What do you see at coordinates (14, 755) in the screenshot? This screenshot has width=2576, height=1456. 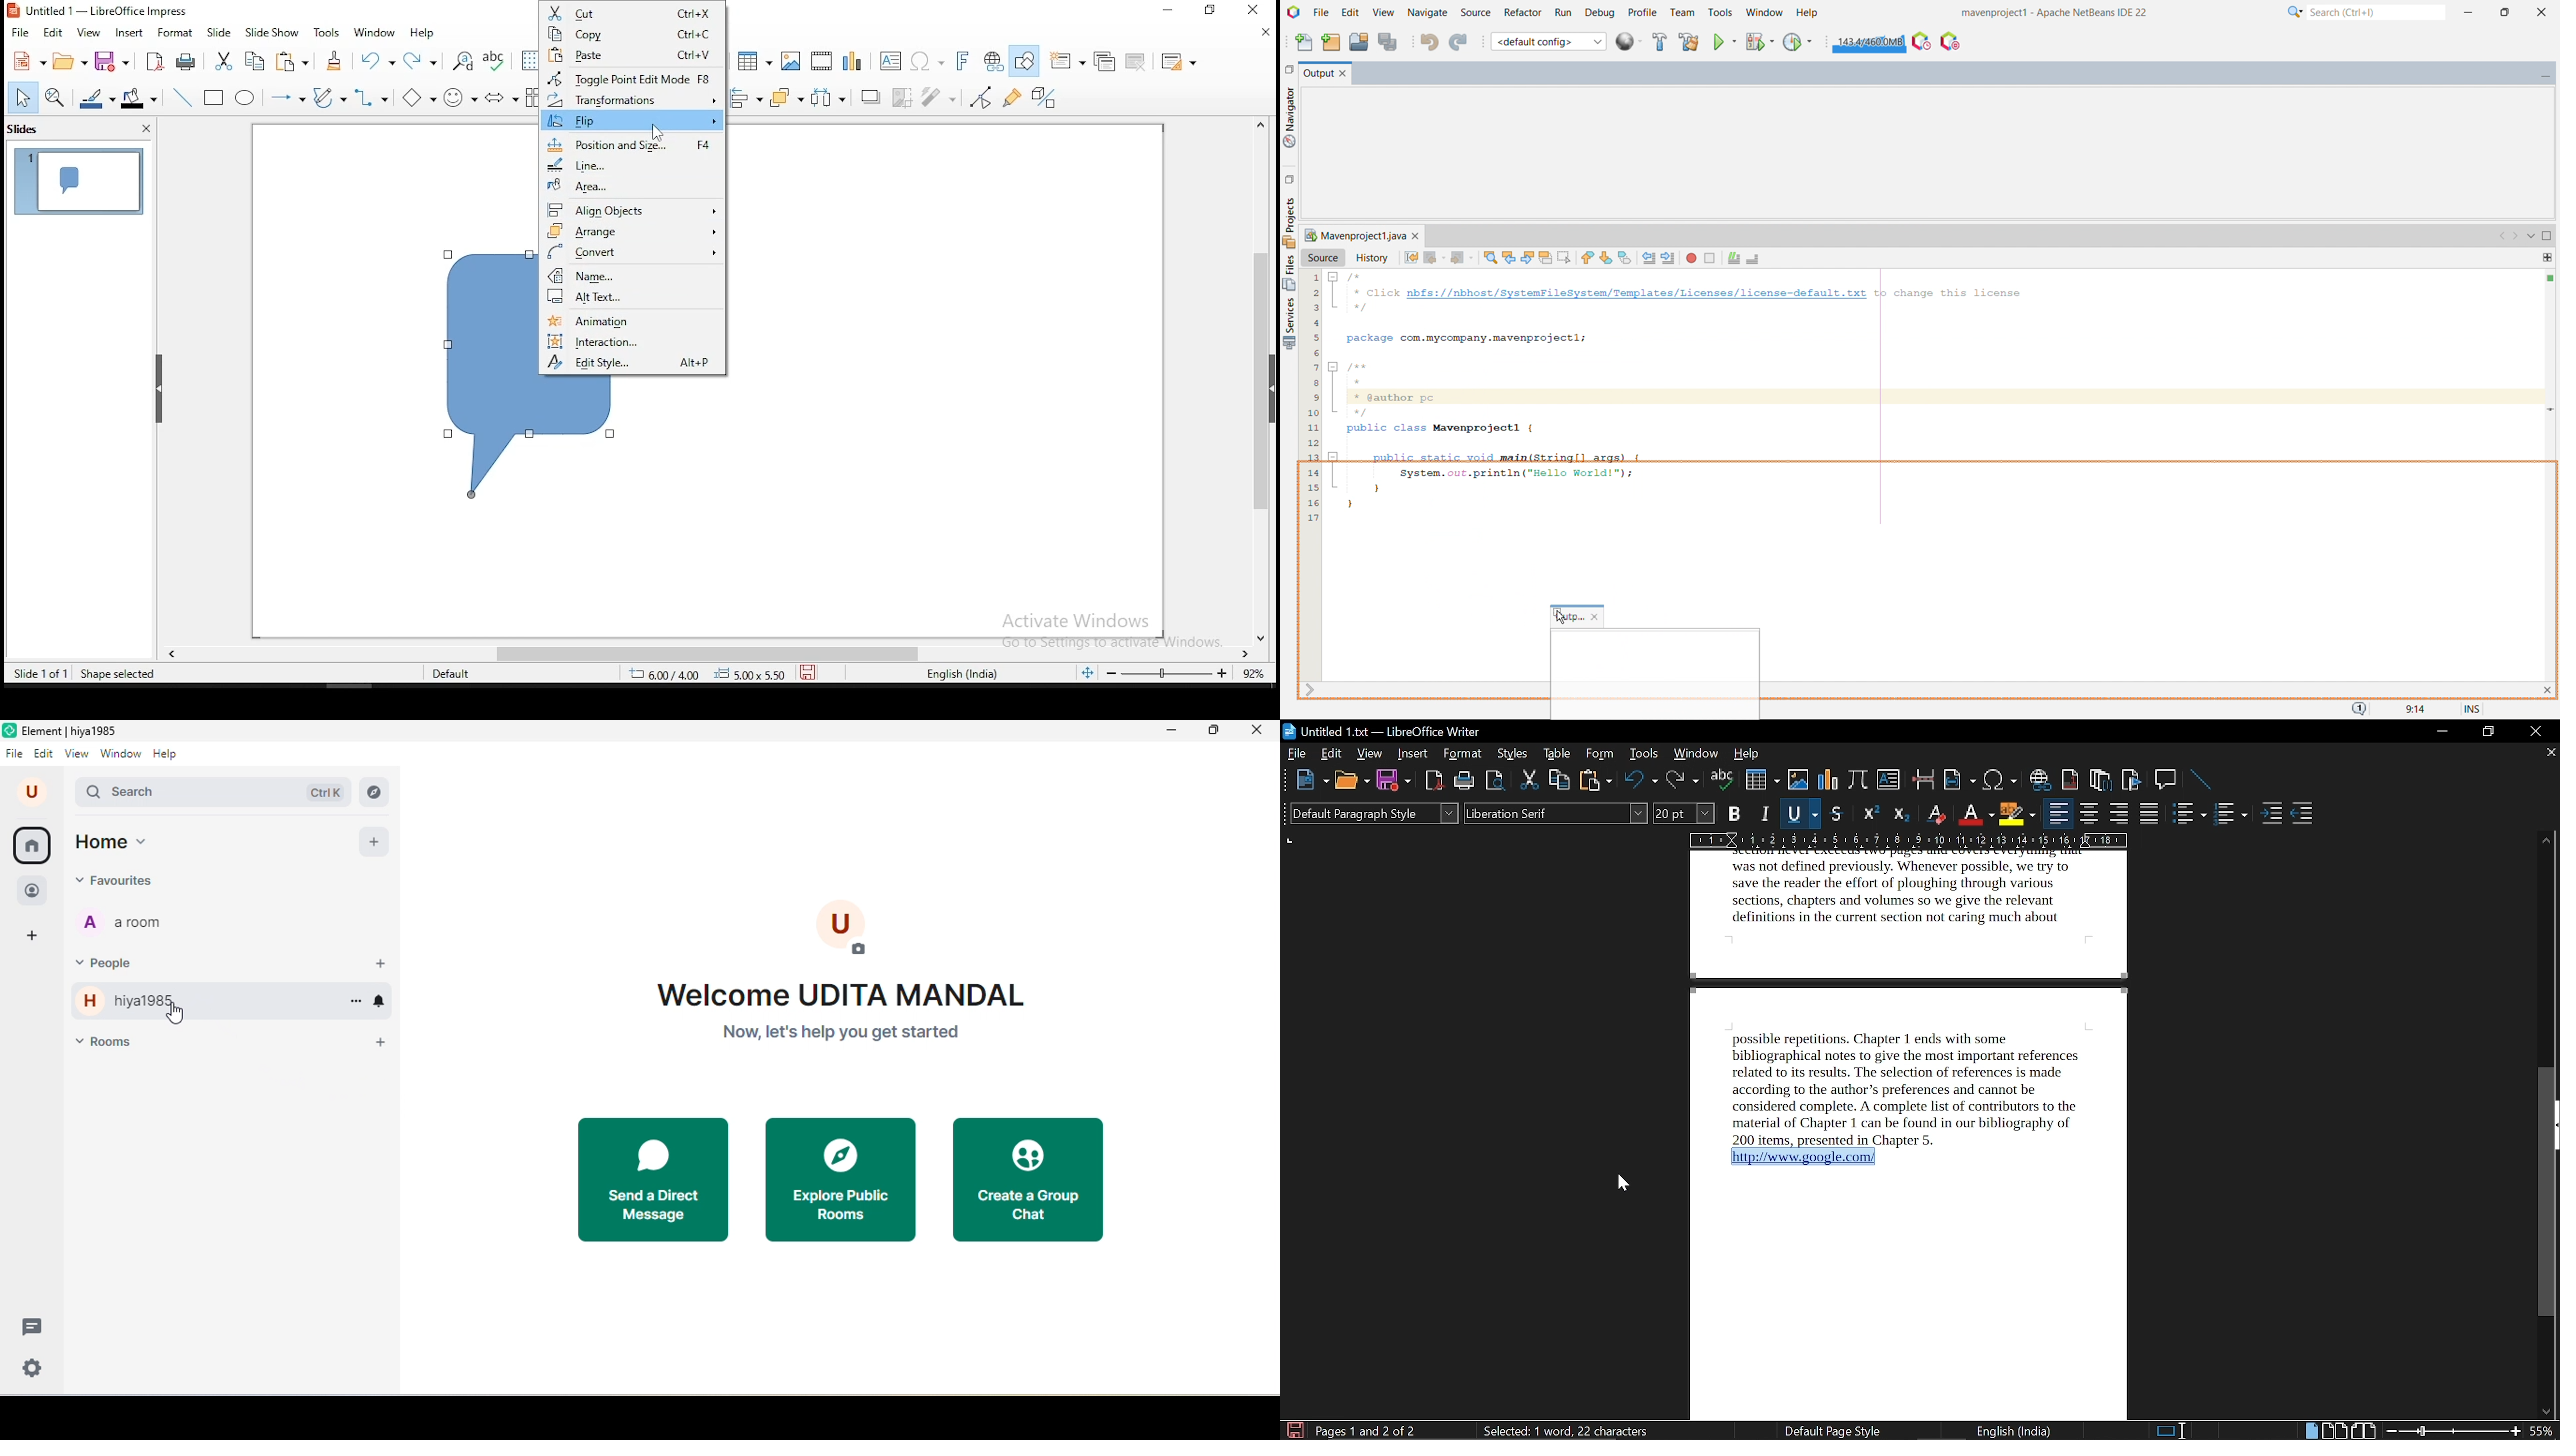 I see `file` at bounding box center [14, 755].